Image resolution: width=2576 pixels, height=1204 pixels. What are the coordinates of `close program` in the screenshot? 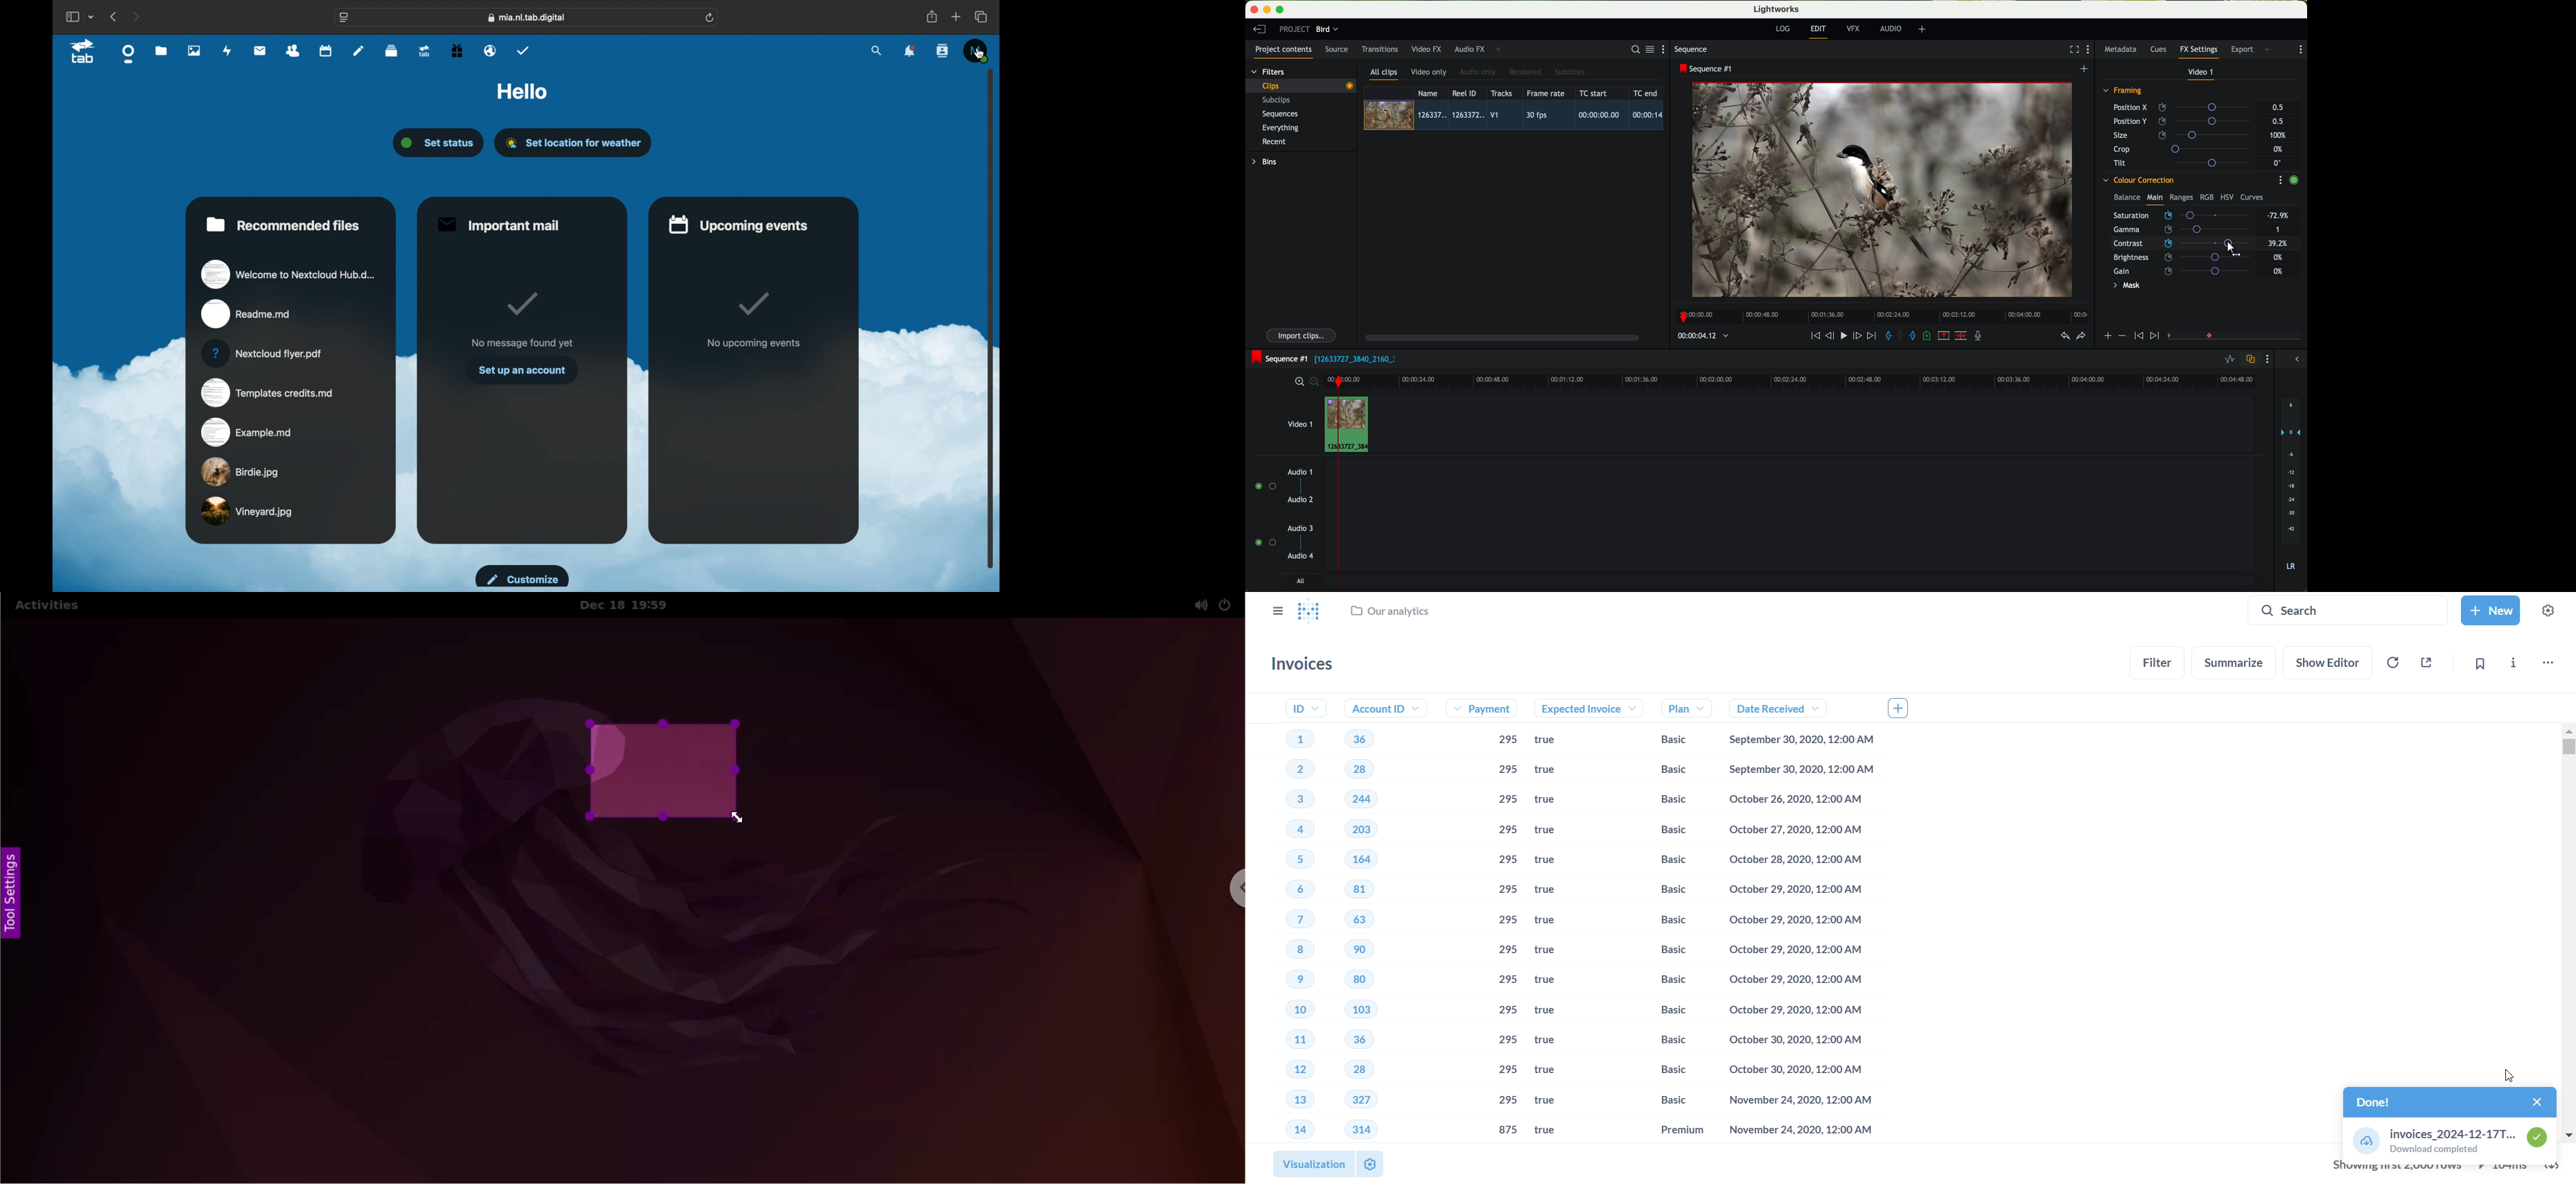 It's located at (1254, 9).